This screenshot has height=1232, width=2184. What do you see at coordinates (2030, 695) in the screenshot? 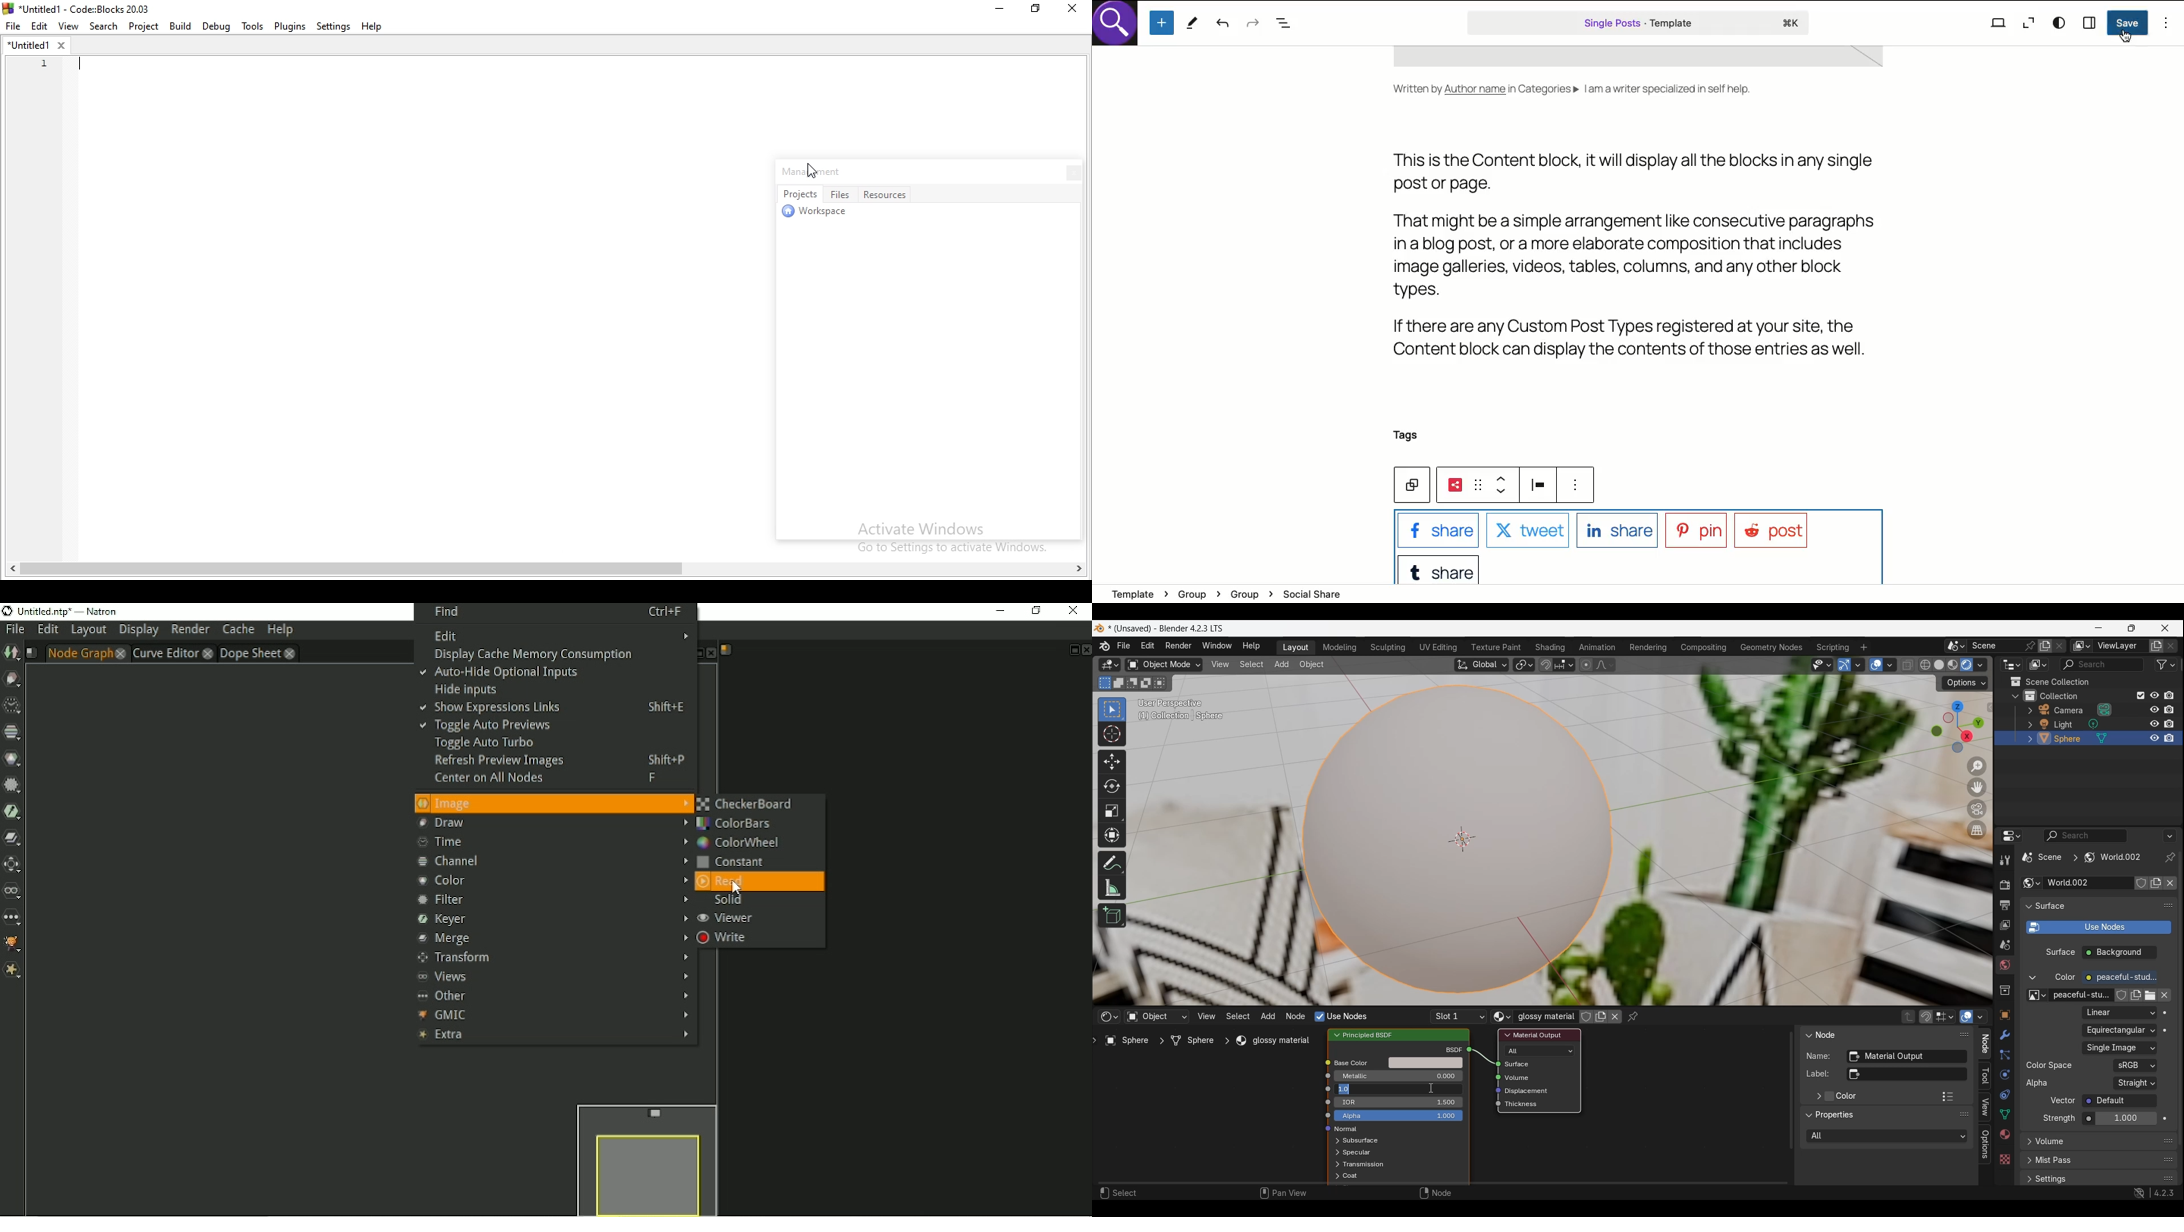
I see `Collections` at bounding box center [2030, 695].